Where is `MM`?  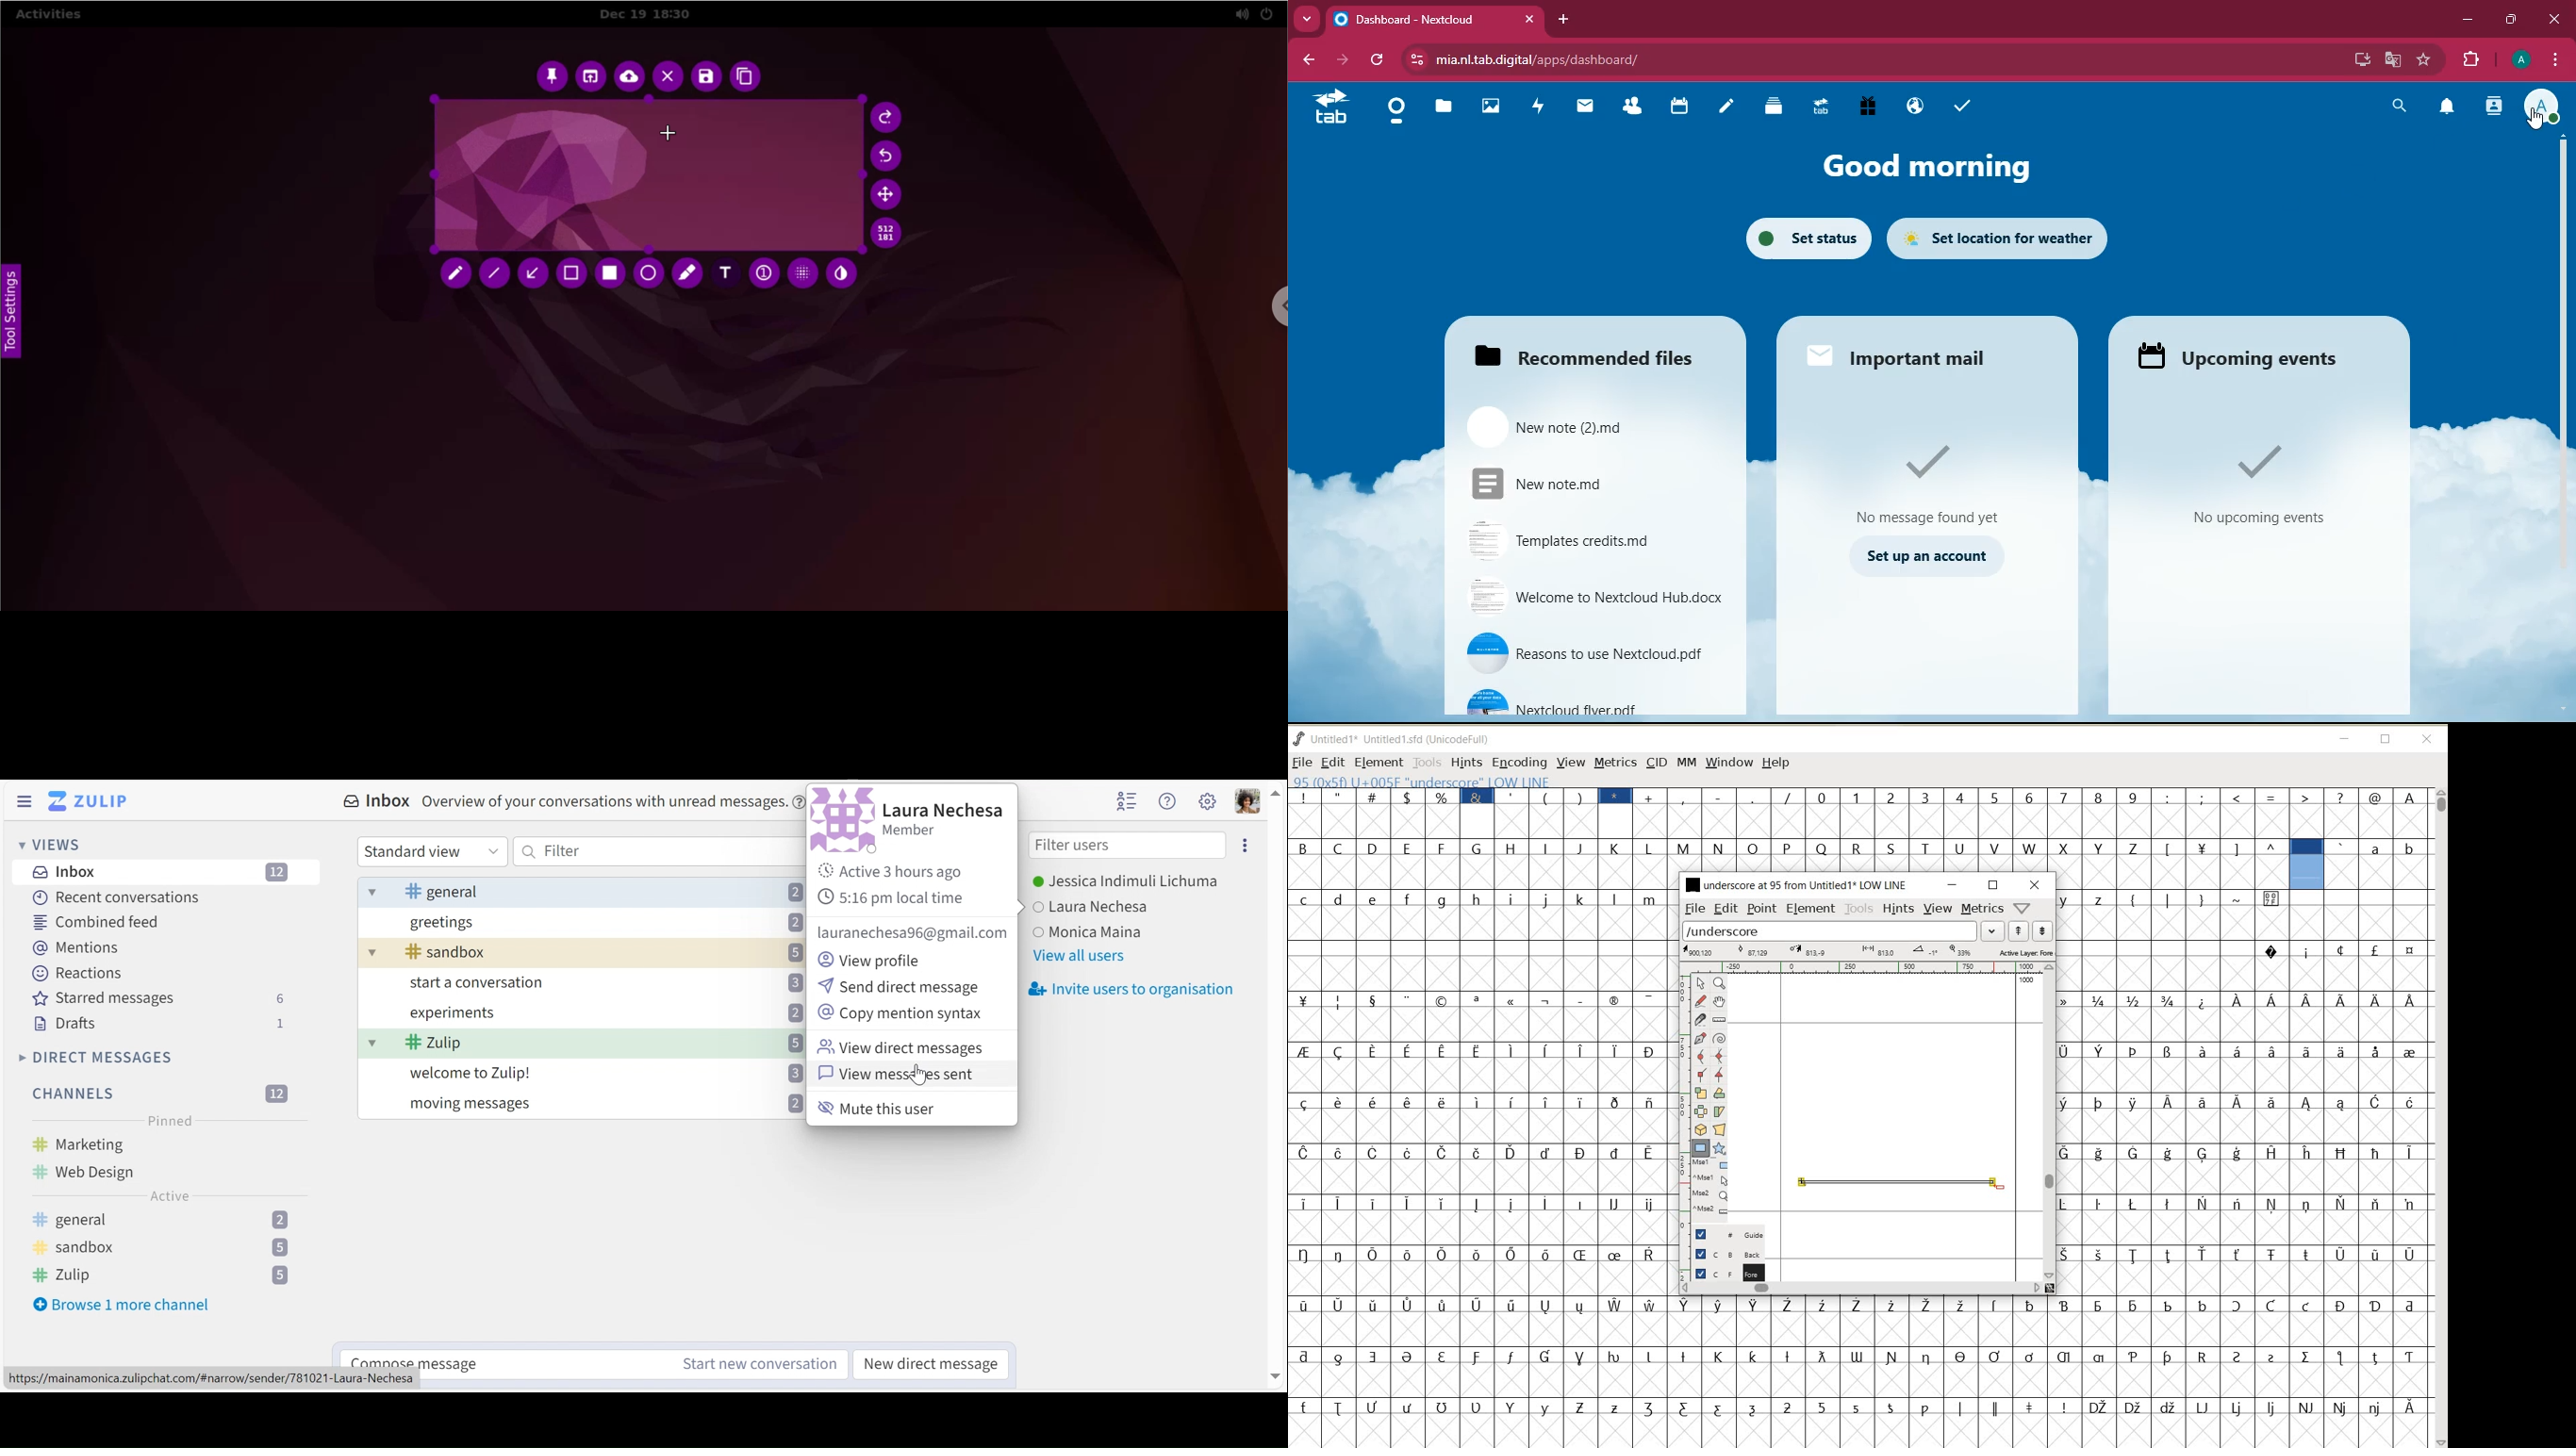
MM is located at coordinates (1685, 761).